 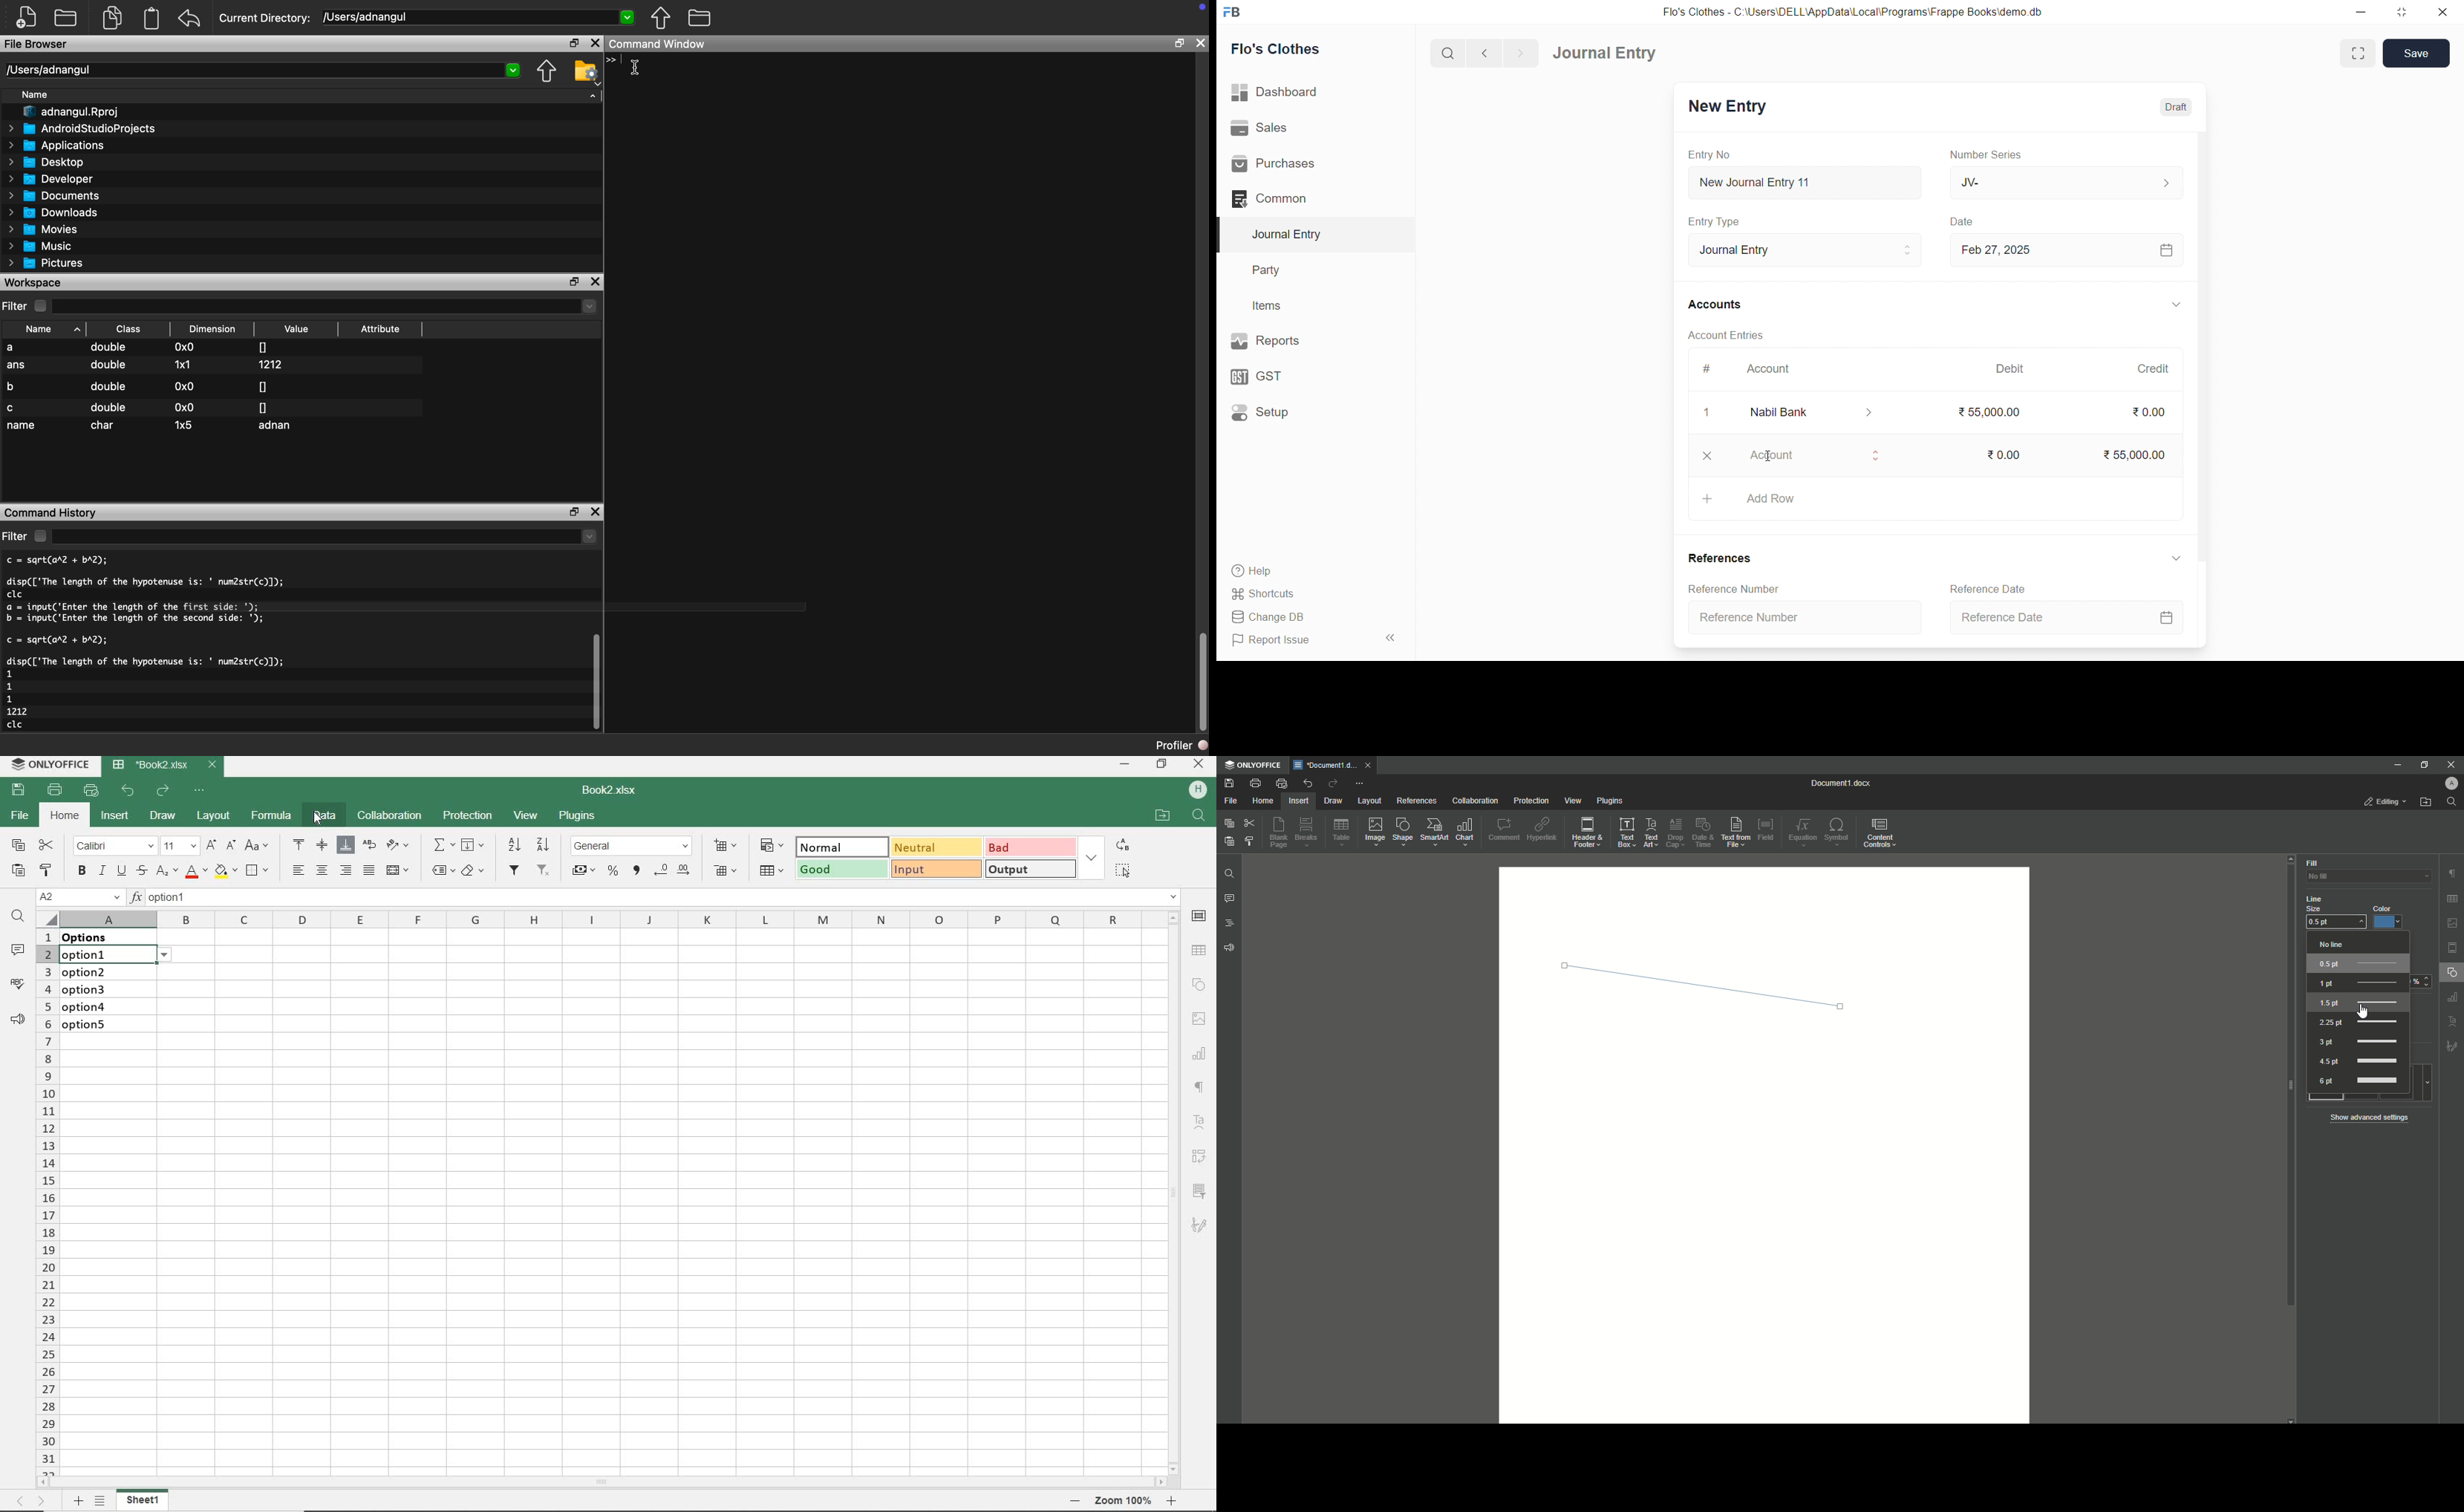 What do you see at coordinates (1806, 250) in the screenshot?
I see `Journal Entry` at bounding box center [1806, 250].